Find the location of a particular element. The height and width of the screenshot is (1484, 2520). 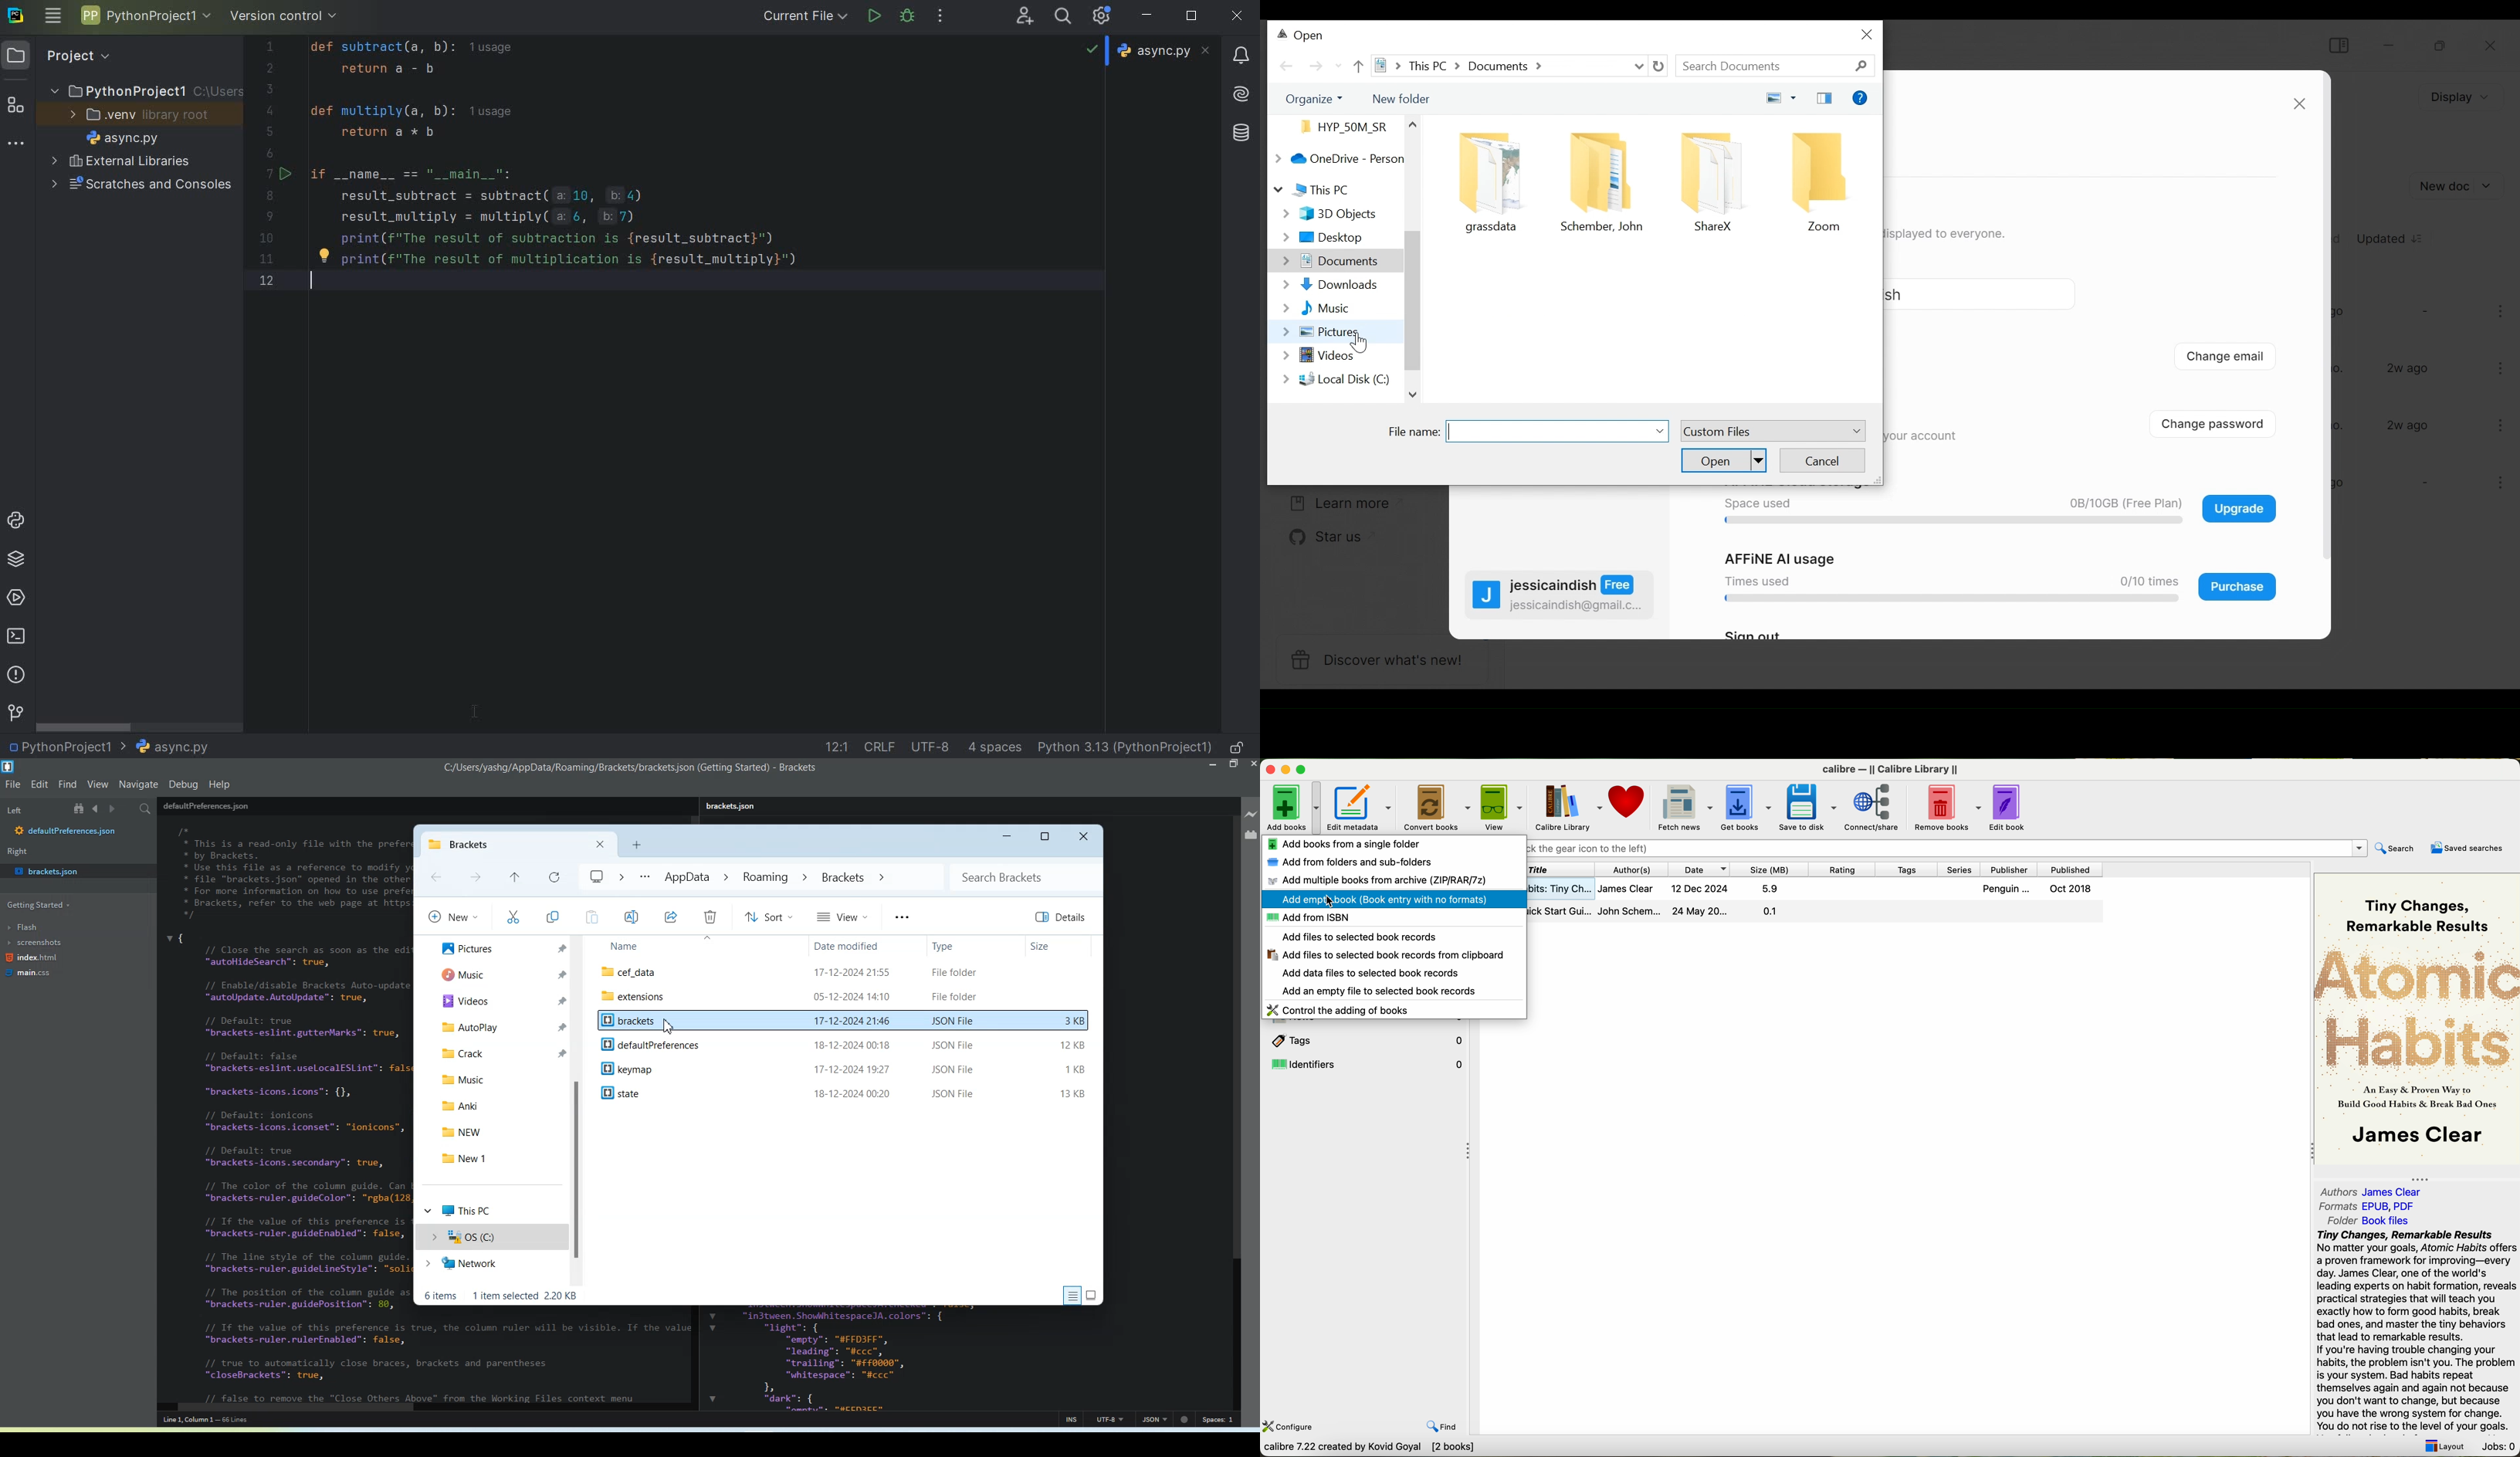

Vertical Scroll bar is located at coordinates (1235, 1110).